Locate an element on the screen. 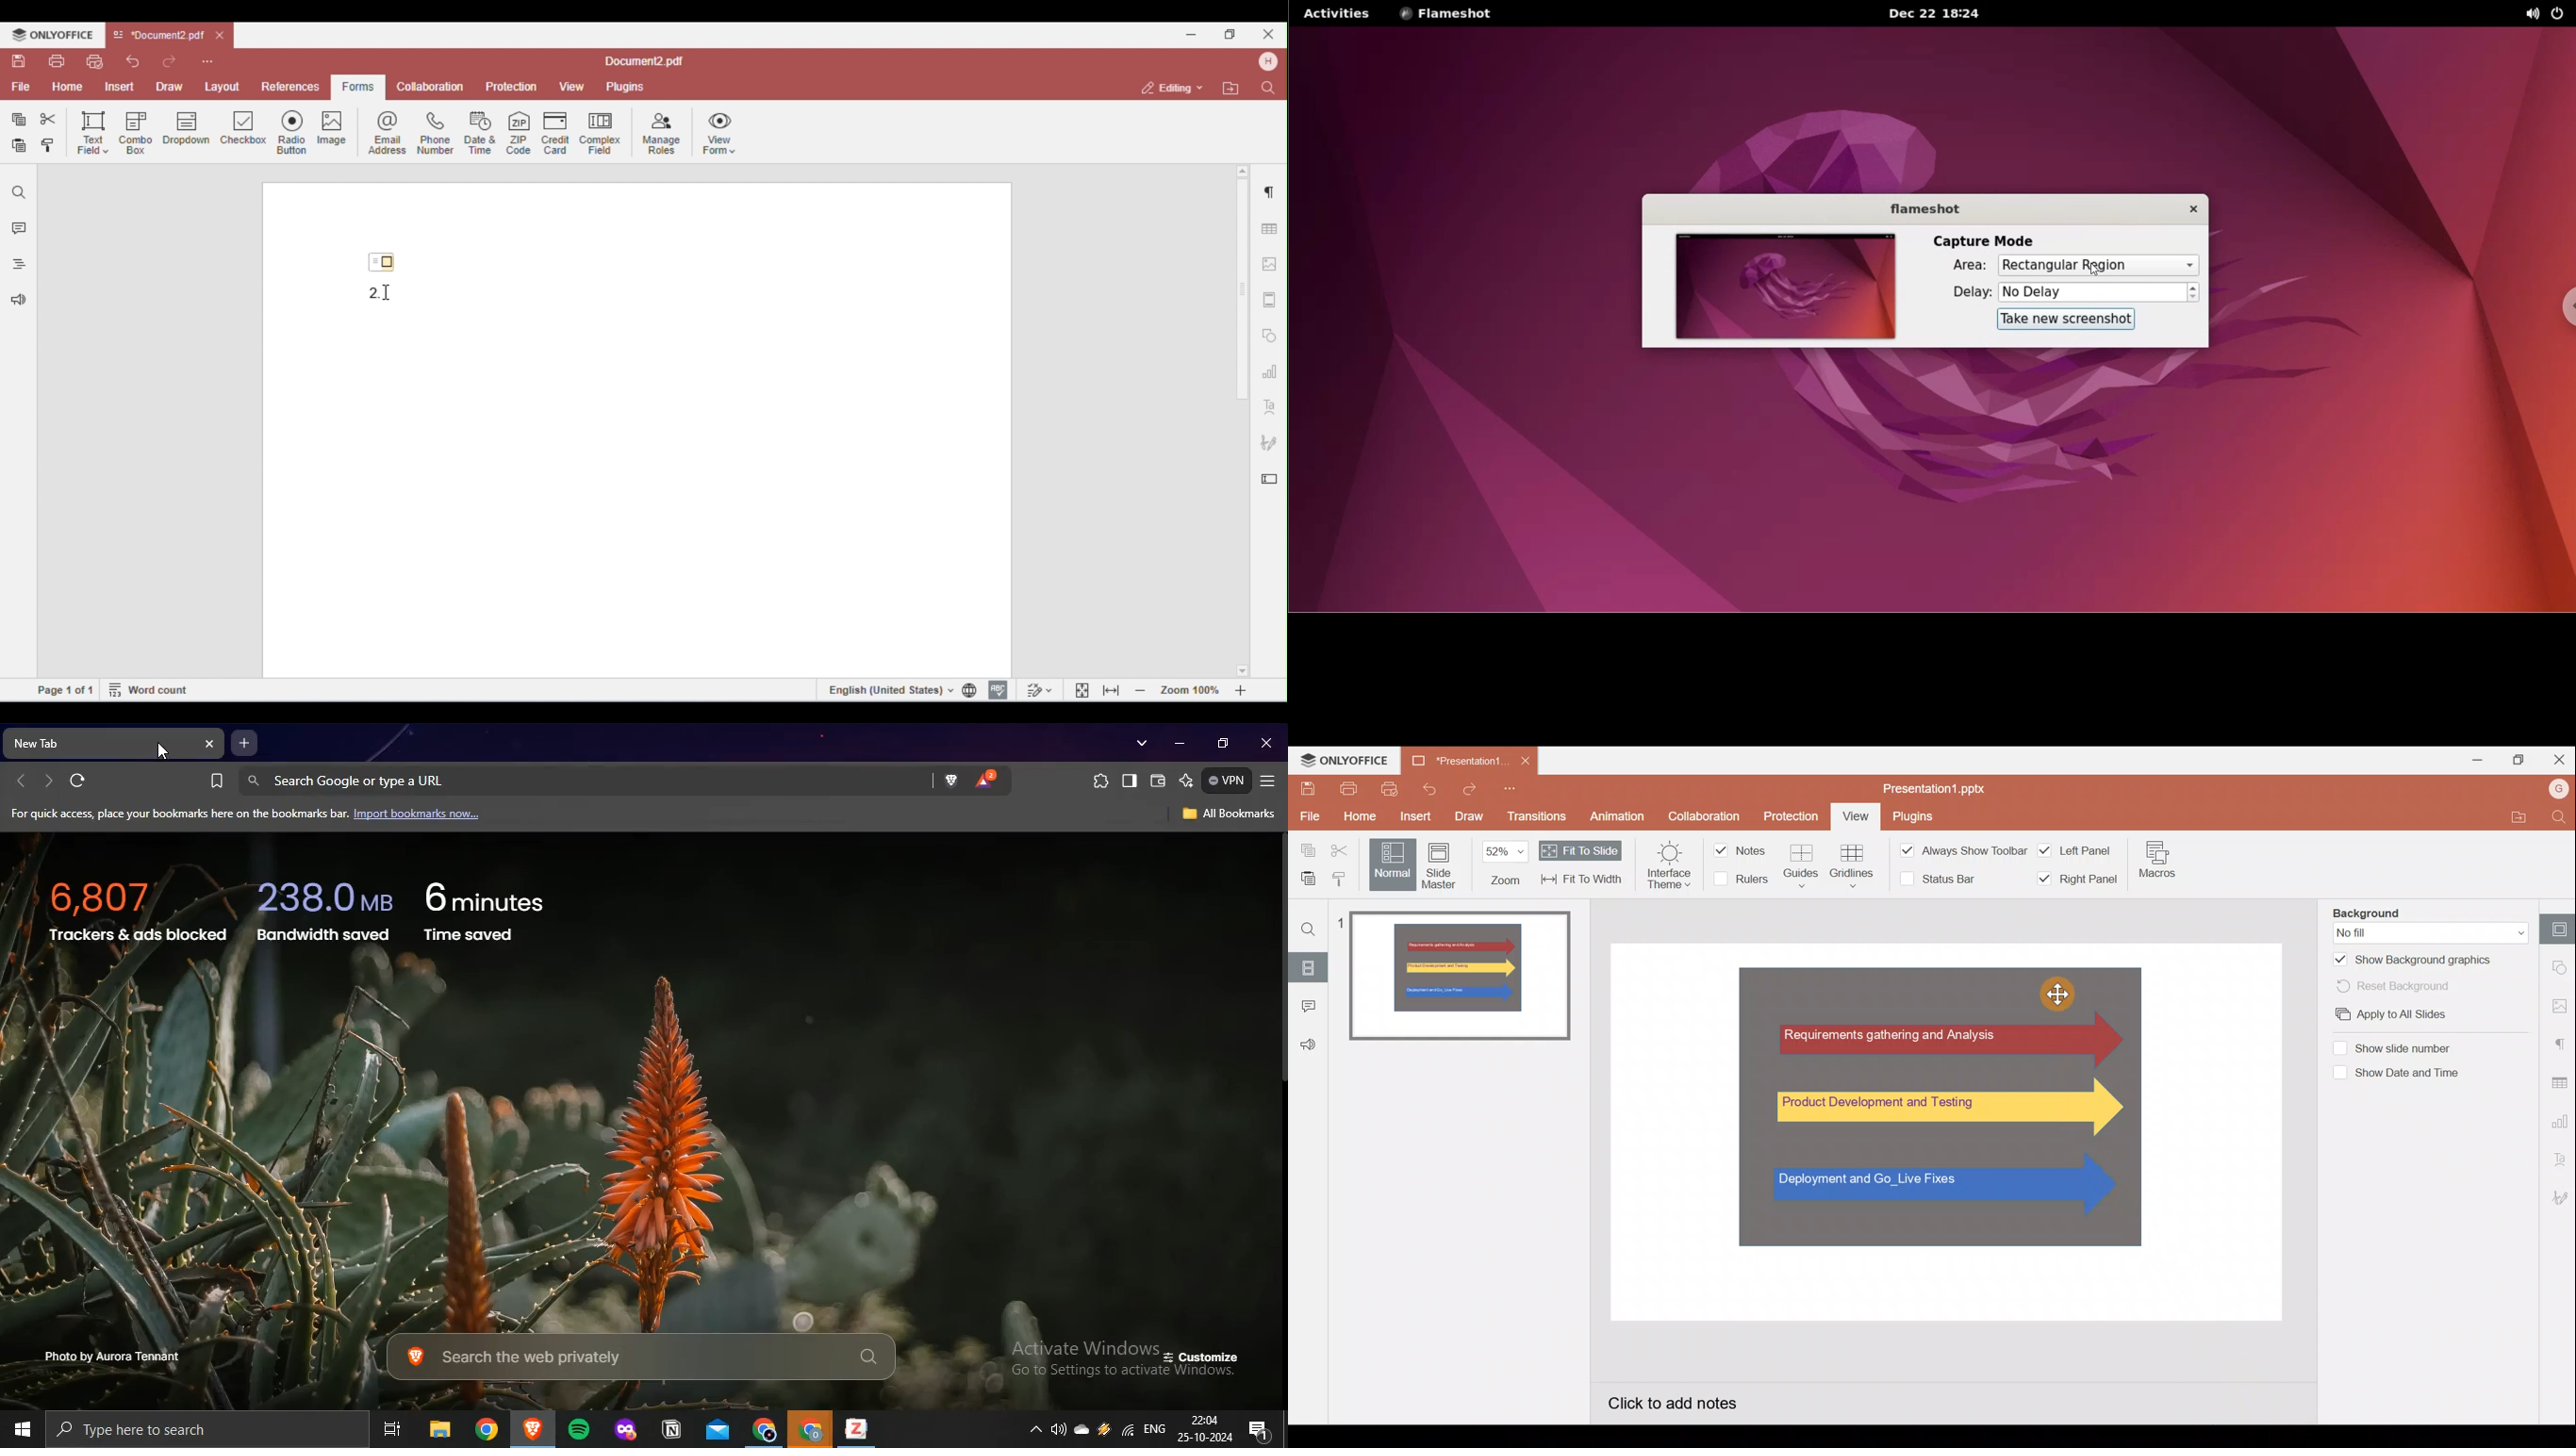 This screenshot has width=2576, height=1456. Print file is located at coordinates (1344, 789).